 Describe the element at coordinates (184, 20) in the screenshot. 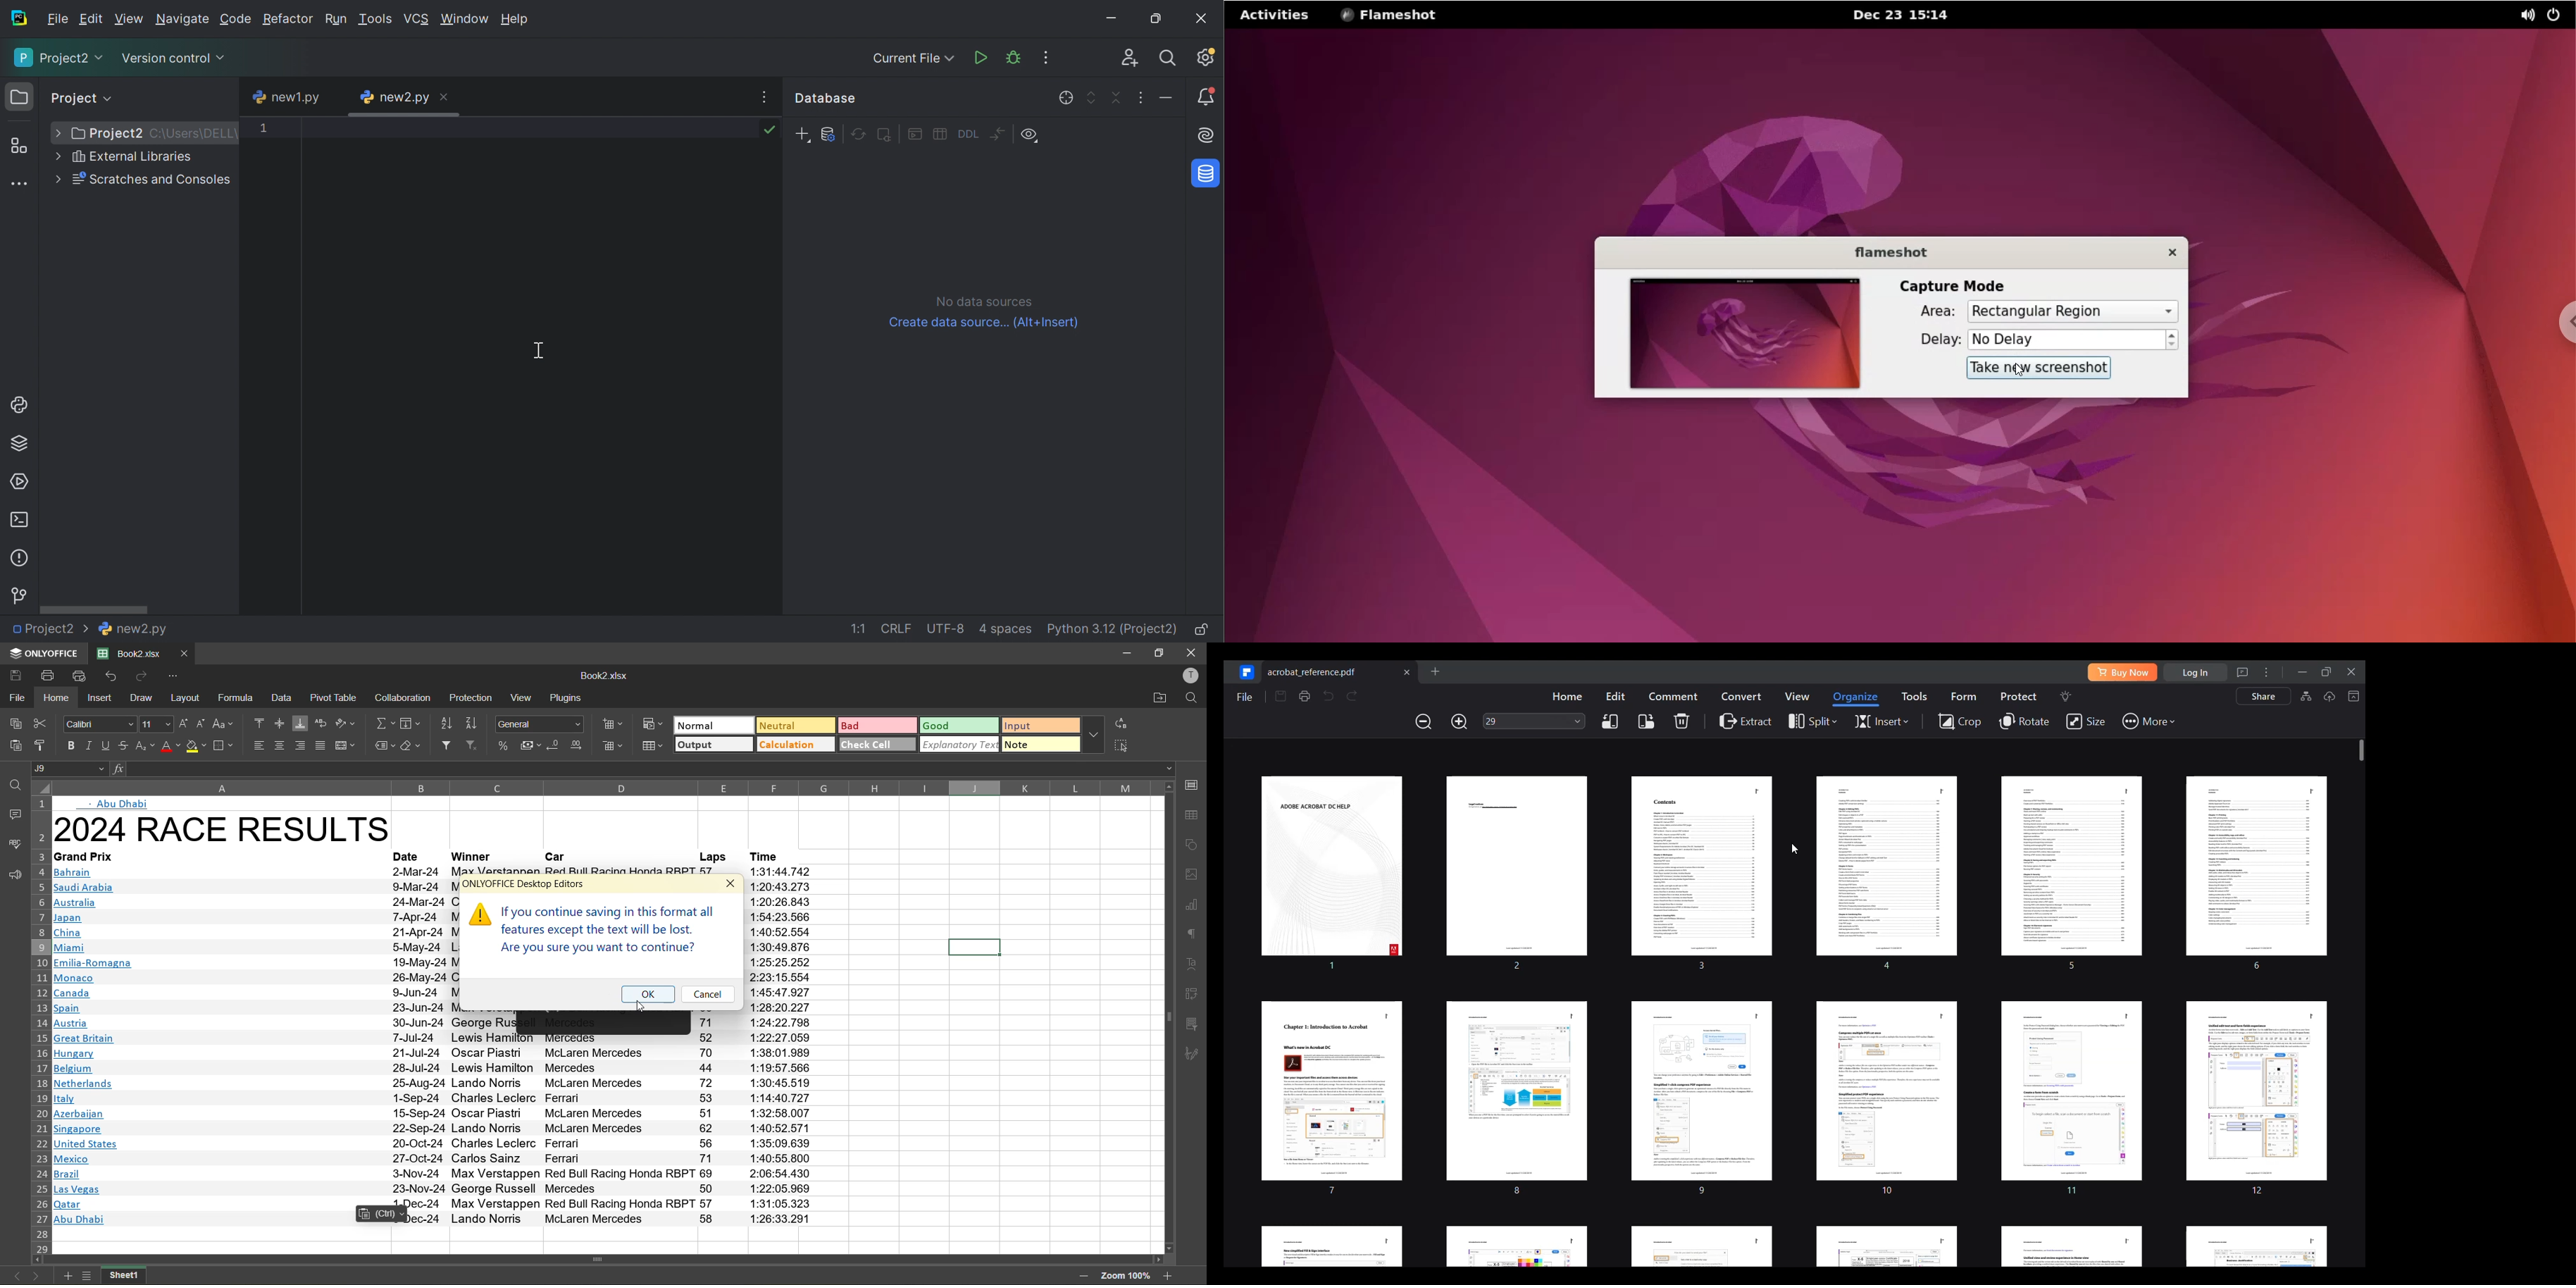

I see `Navigate` at that location.